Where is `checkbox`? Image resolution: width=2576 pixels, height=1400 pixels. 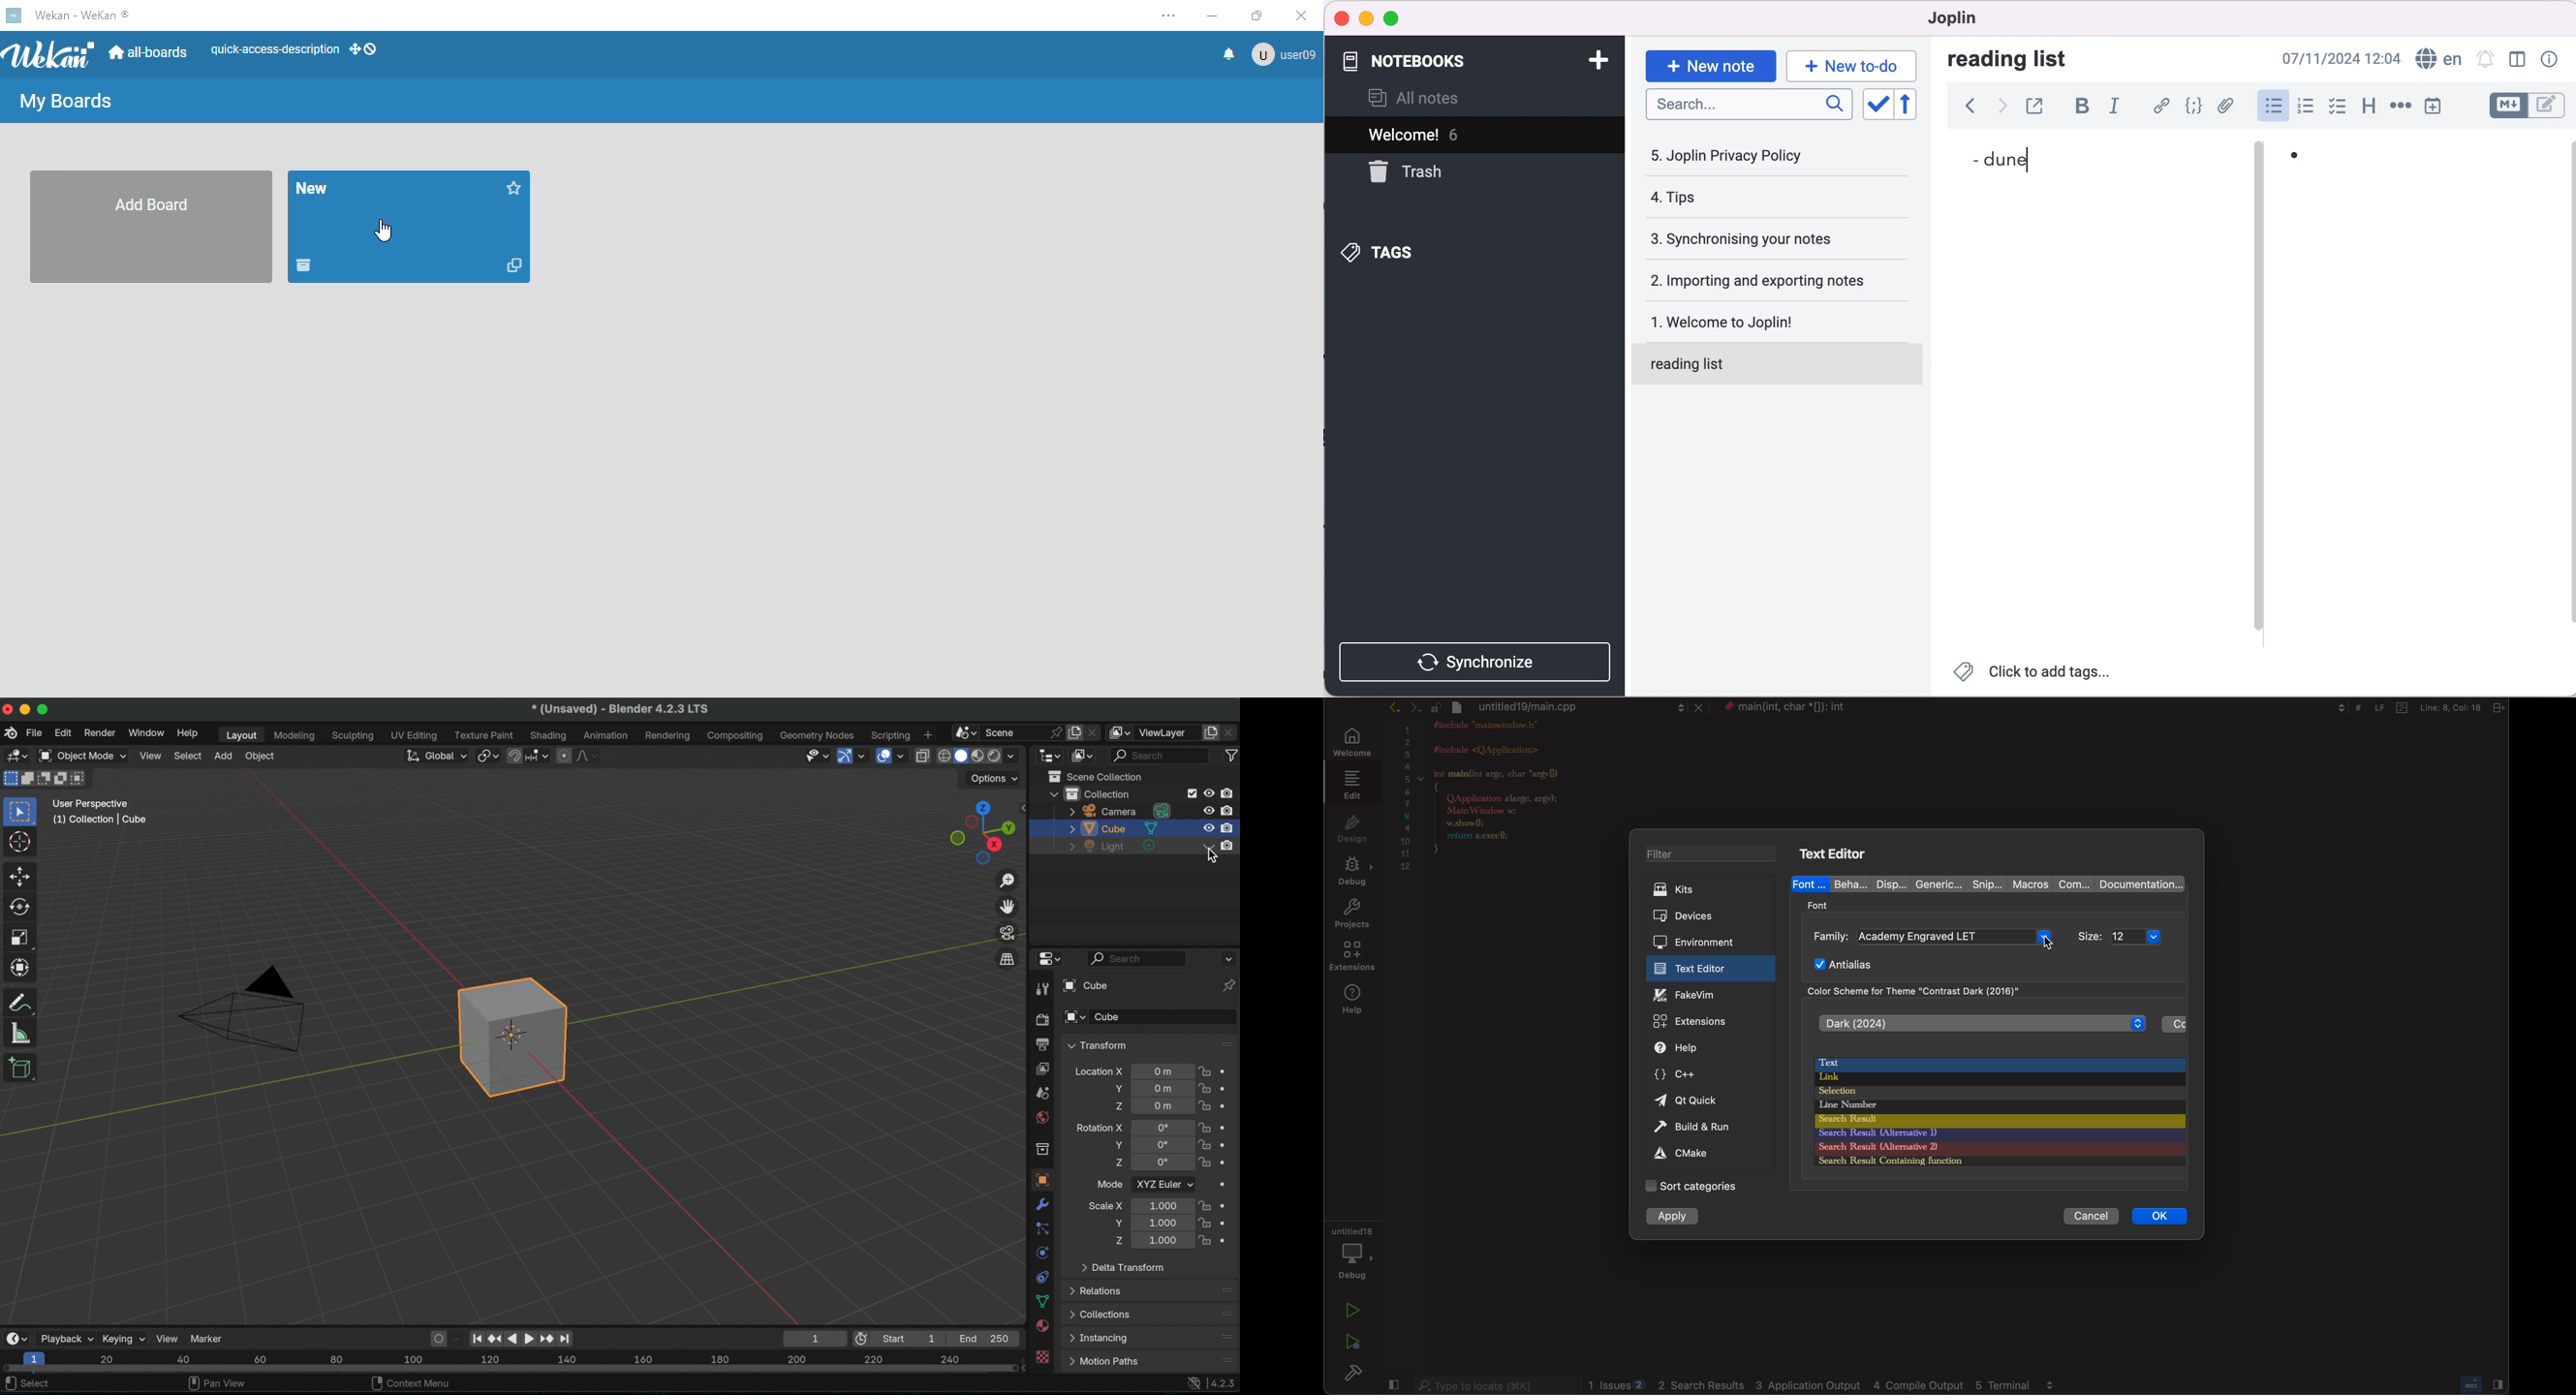
checkbox is located at coordinates (2339, 108).